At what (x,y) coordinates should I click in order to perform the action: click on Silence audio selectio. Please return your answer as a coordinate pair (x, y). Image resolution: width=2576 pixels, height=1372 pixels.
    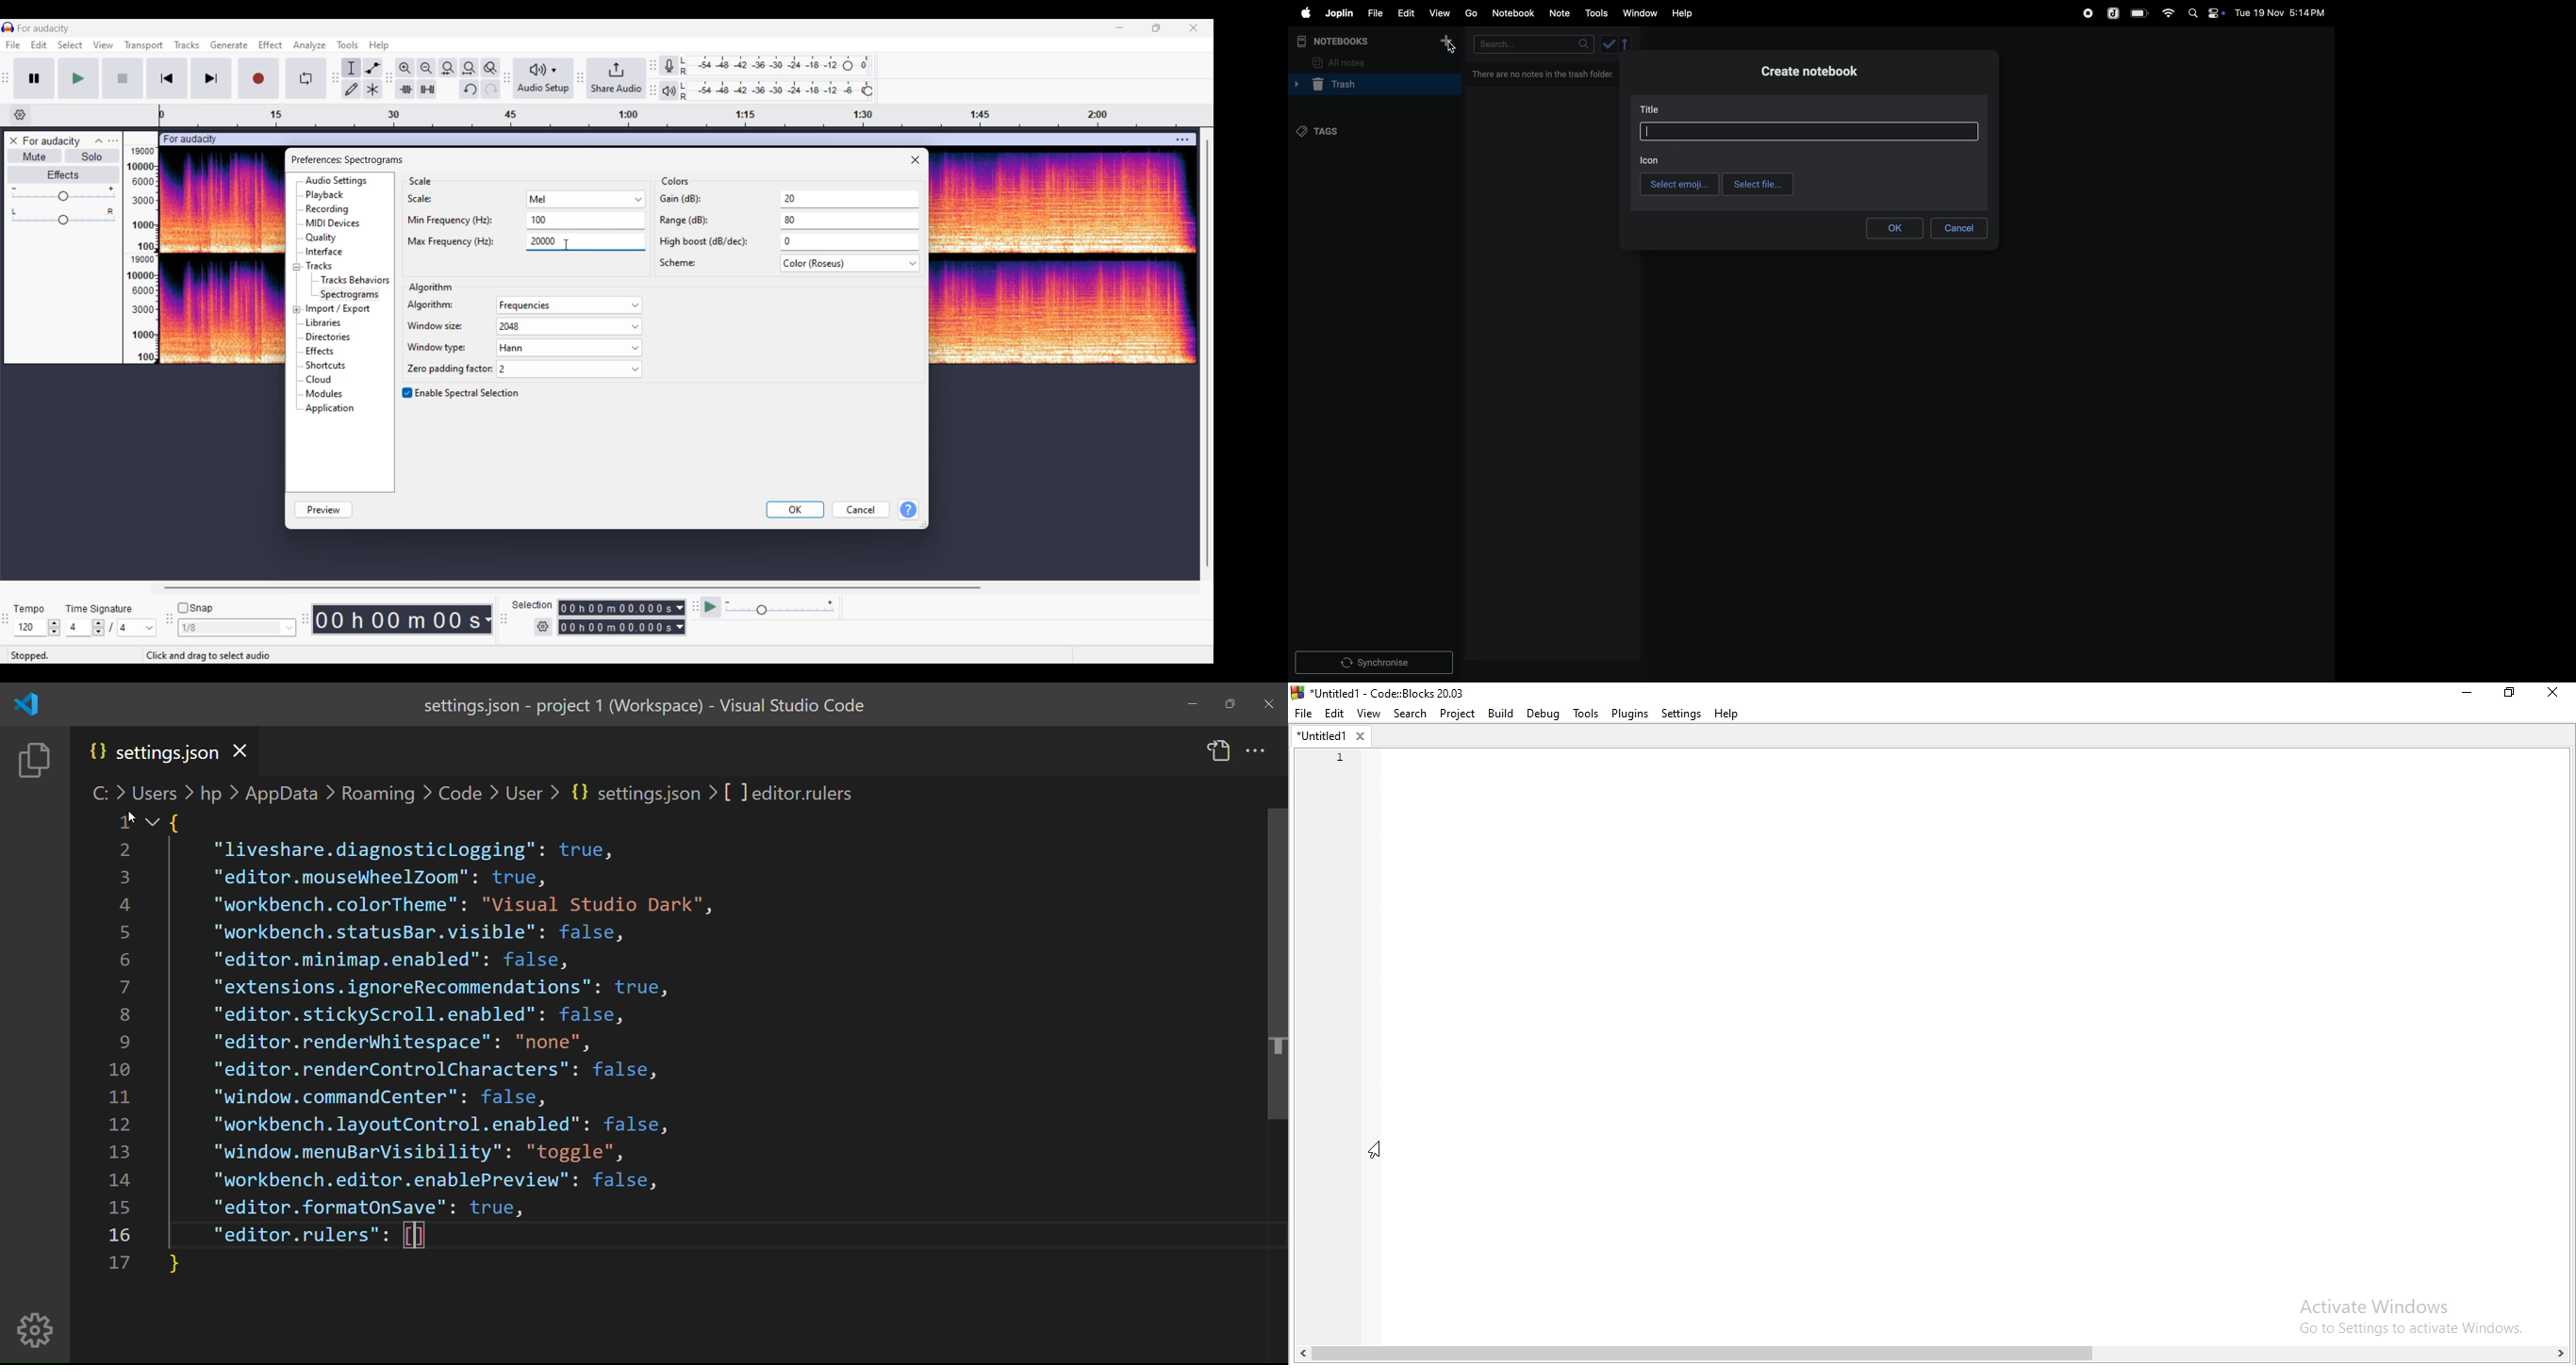
    Looking at the image, I should click on (427, 88).